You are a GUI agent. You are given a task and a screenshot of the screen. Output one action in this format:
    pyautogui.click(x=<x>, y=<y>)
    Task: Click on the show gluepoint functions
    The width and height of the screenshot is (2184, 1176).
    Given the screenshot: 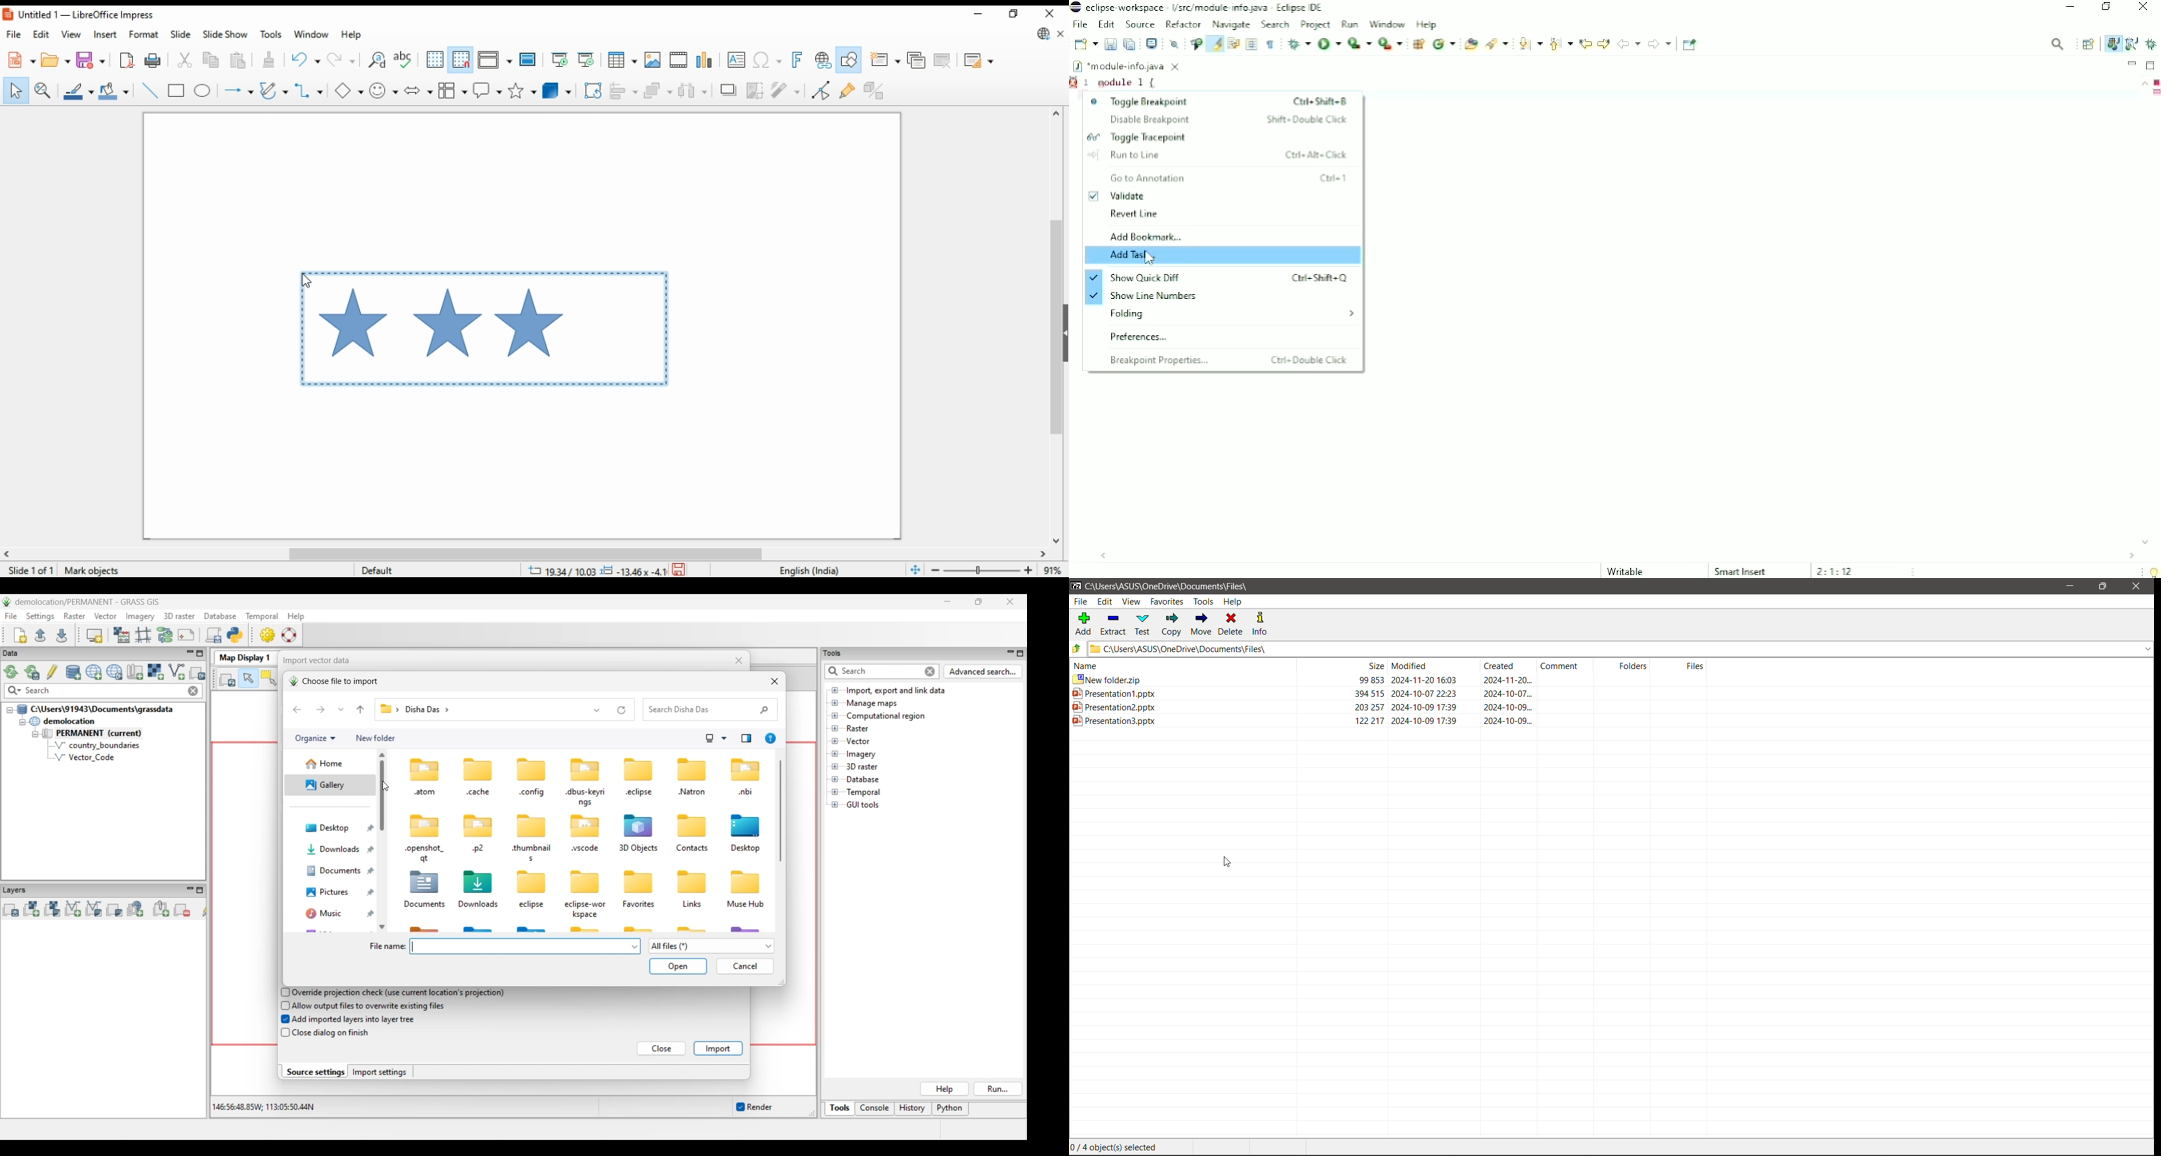 What is the action you would take?
    pyautogui.click(x=849, y=89)
    